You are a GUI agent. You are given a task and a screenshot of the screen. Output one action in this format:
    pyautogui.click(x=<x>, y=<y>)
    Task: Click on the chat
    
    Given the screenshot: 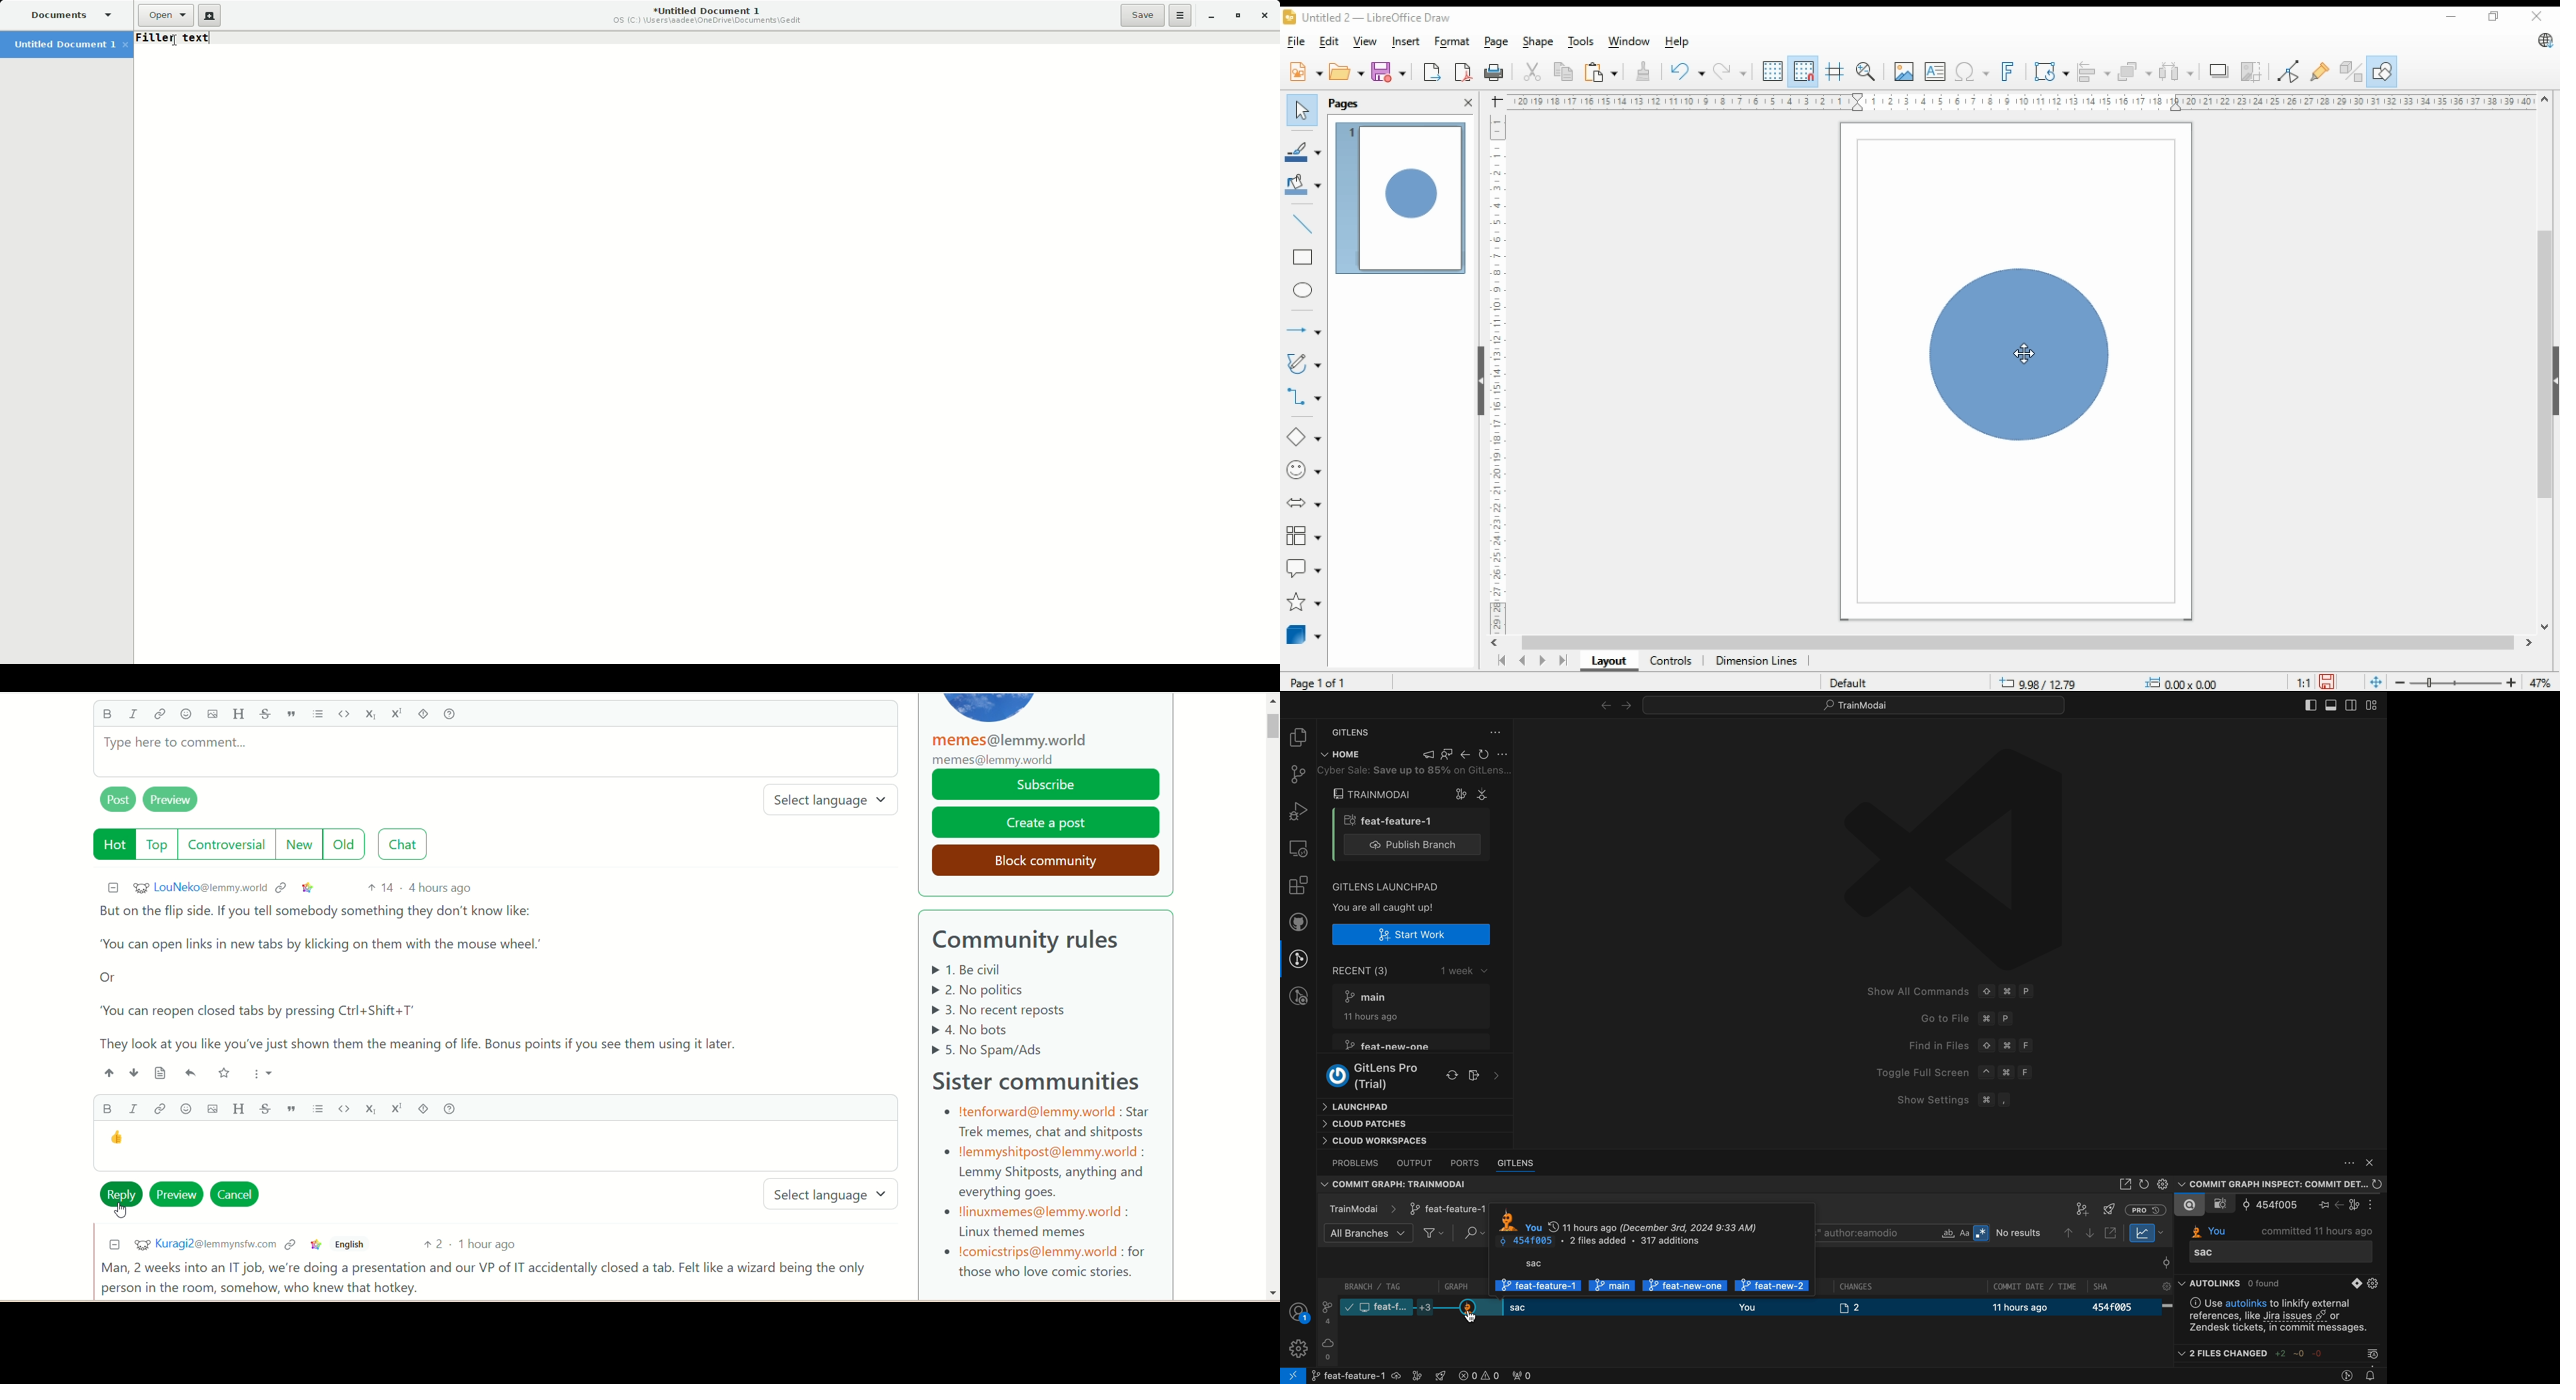 What is the action you would take?
    pyautogui.click(x=407, y=845)
    